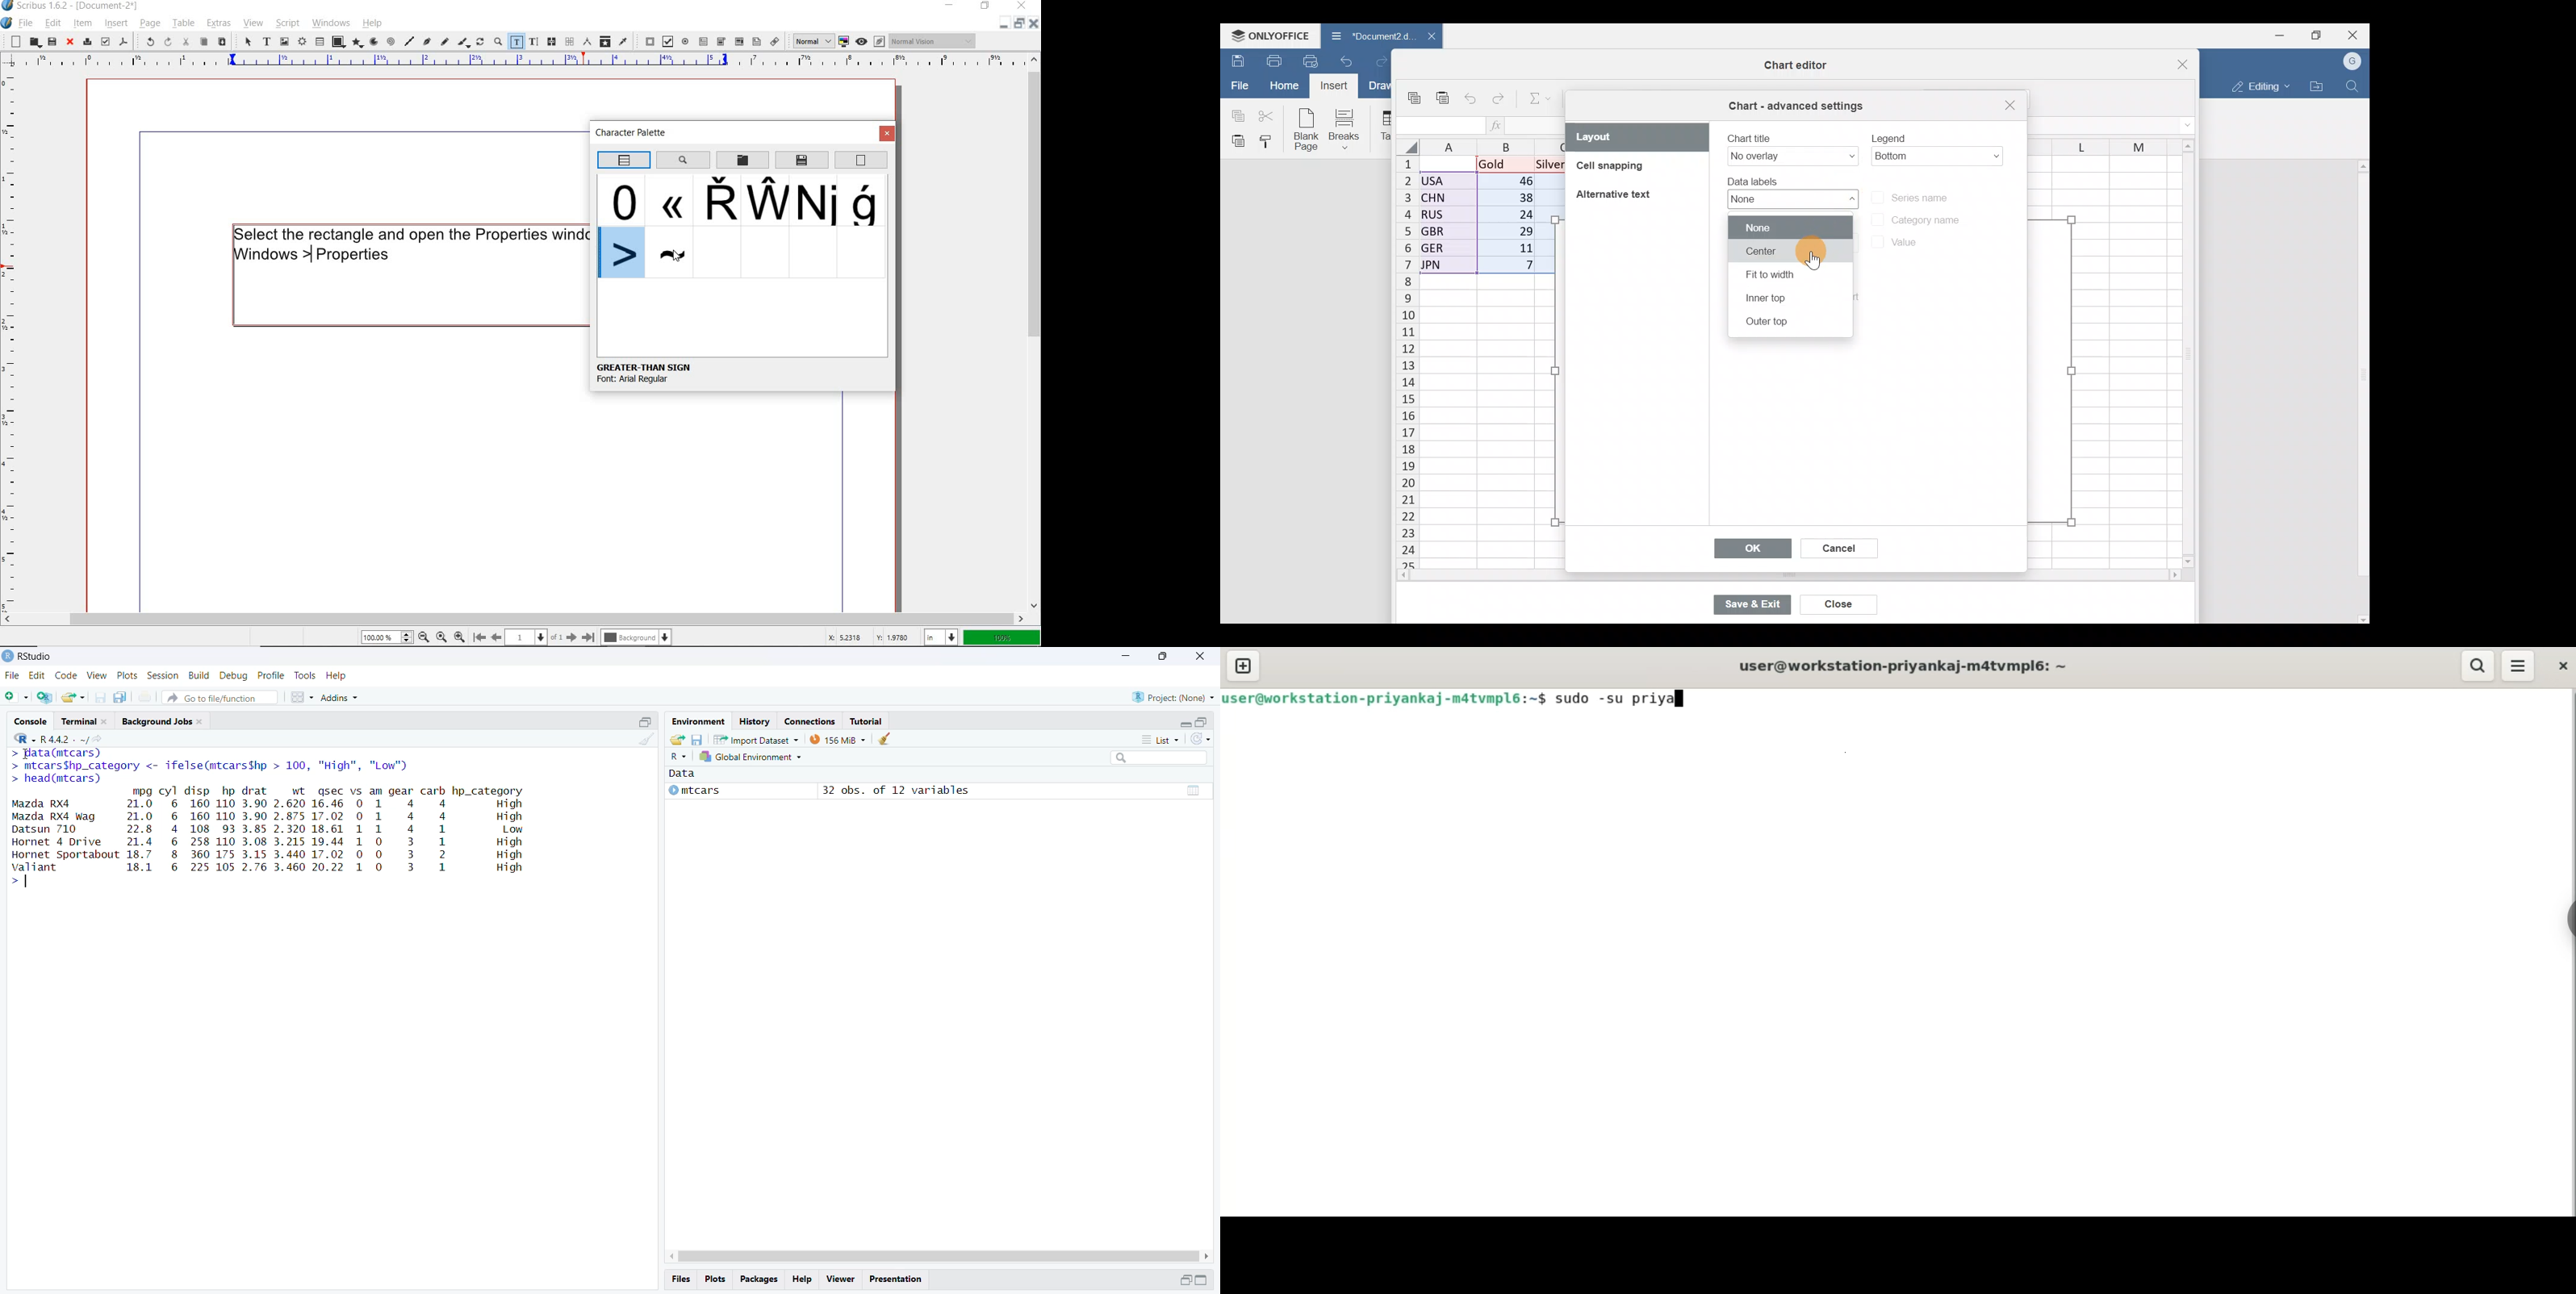 The width and height of the screenshot is (2576, 1316). I want to click on Session, so click(163, 676).